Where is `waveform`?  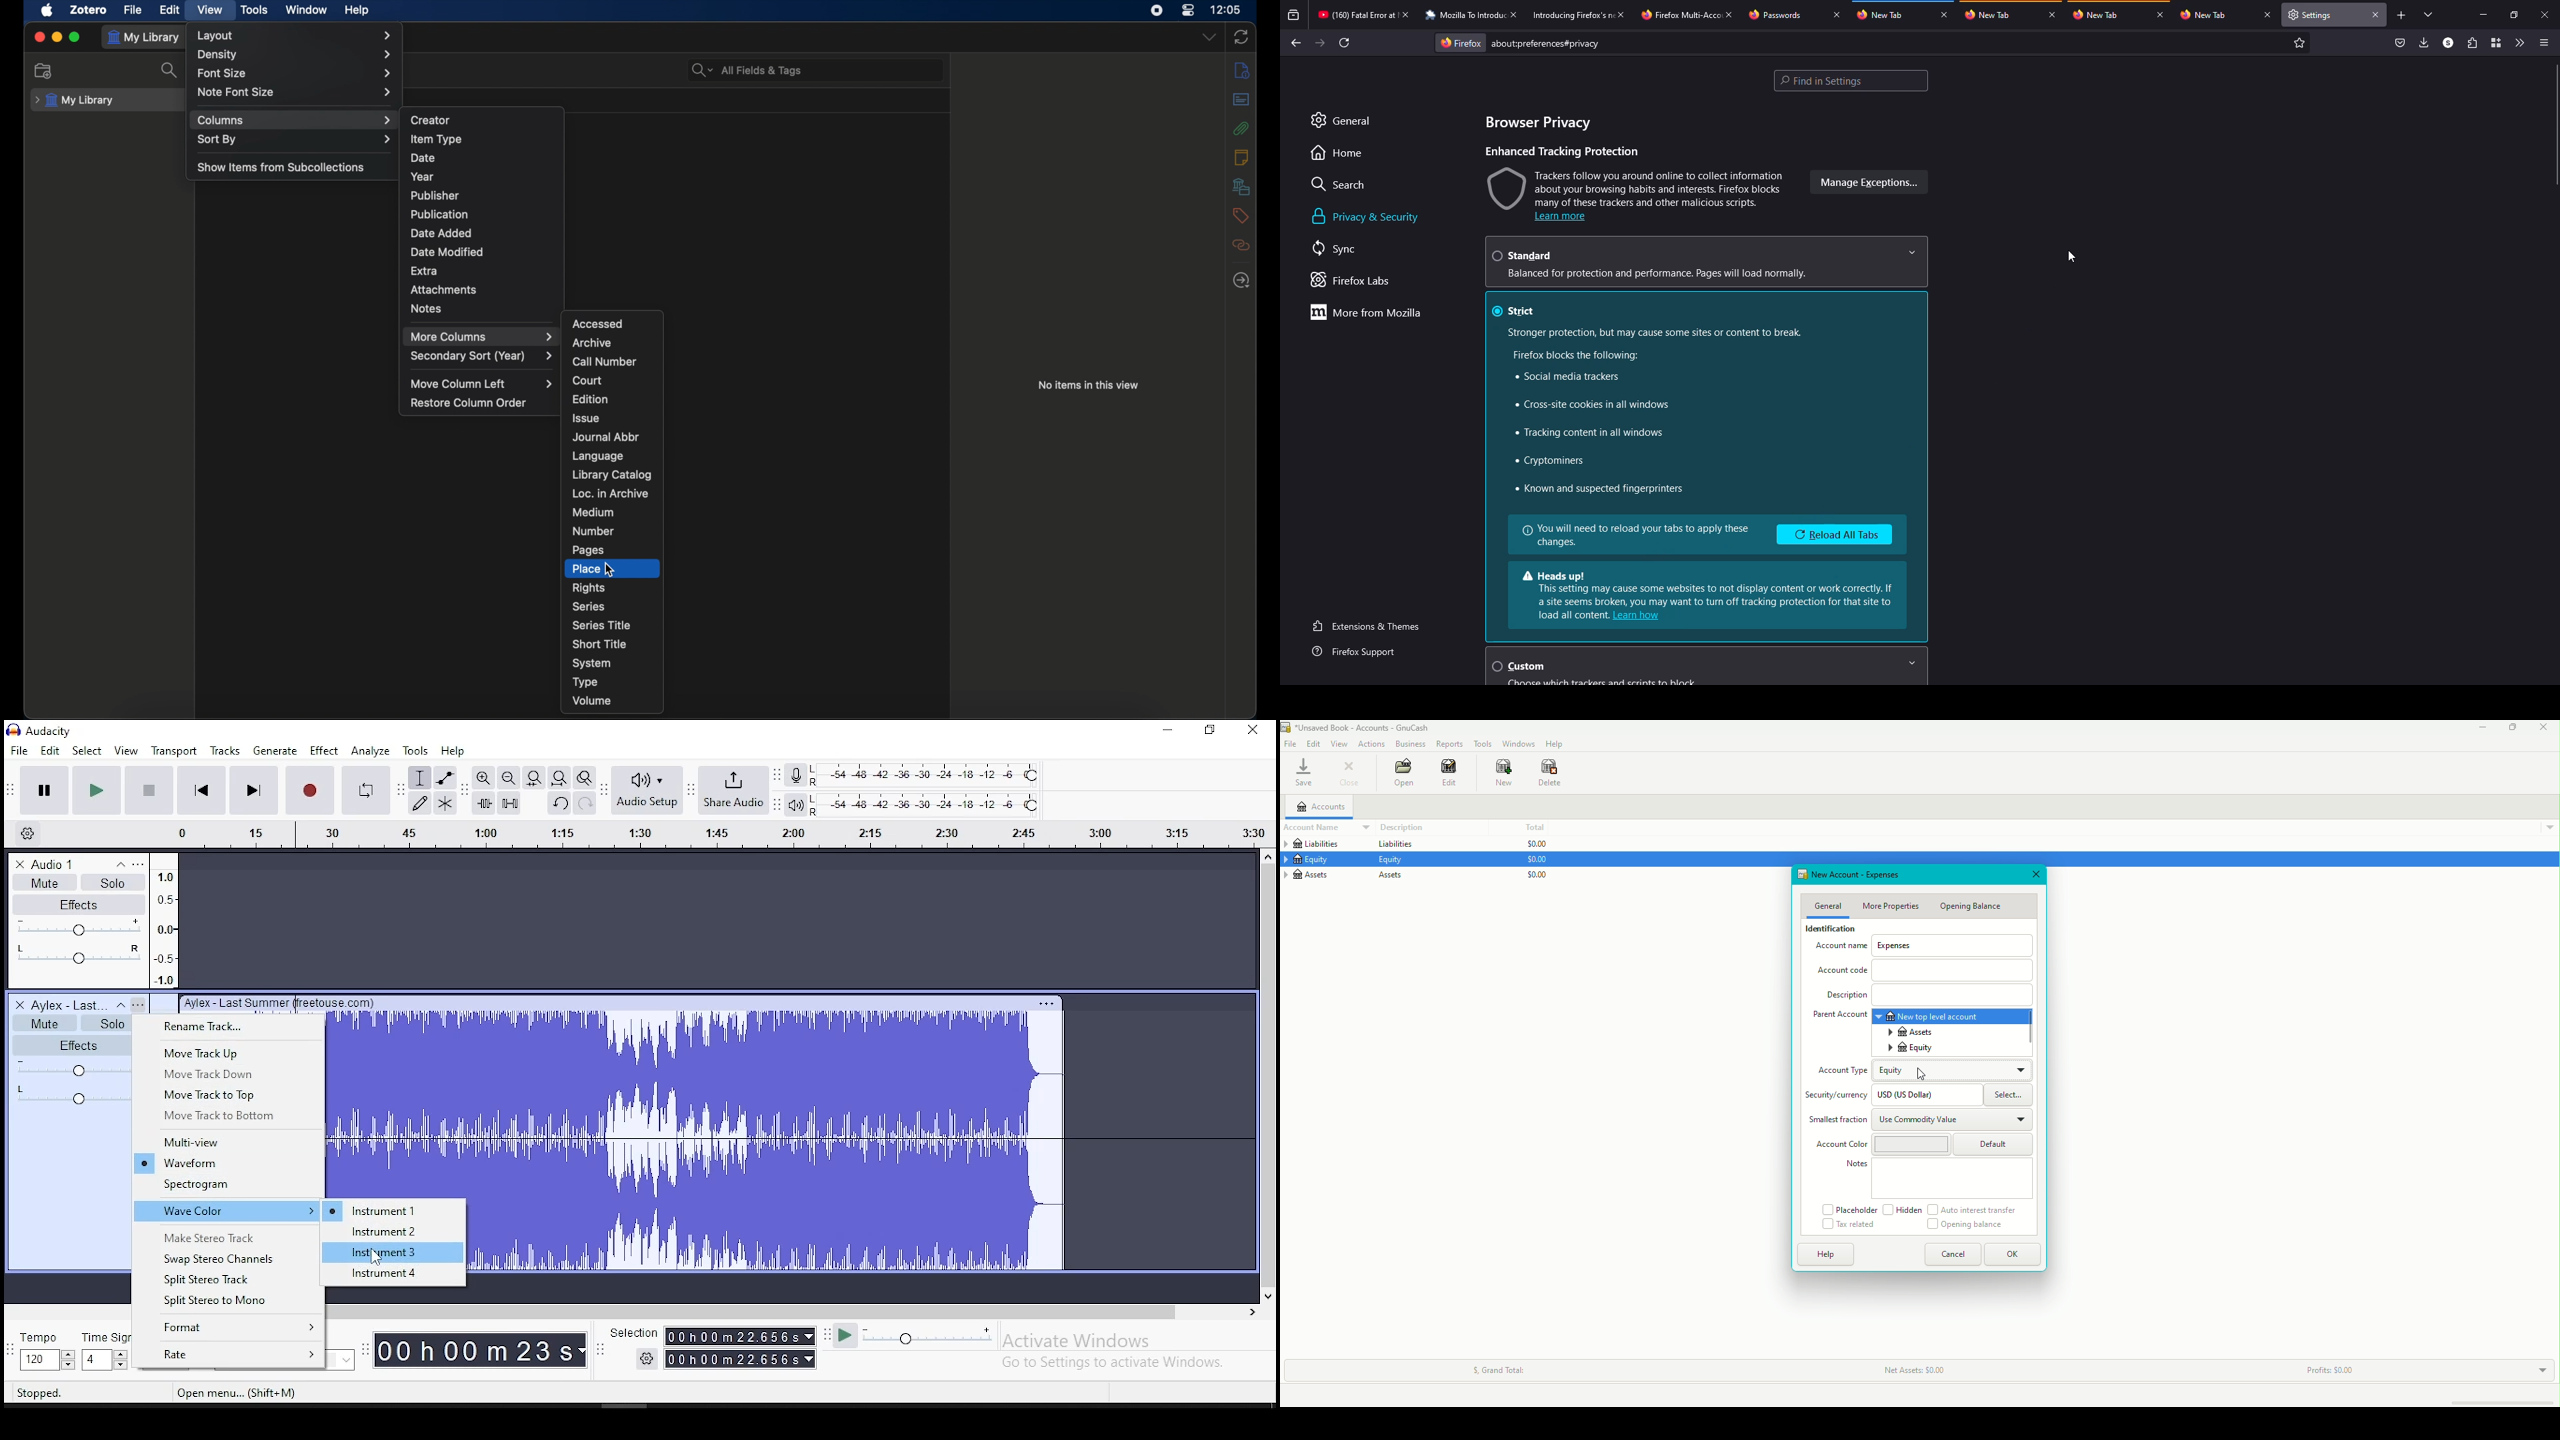 waveform is located at coordinates (226, 1163).